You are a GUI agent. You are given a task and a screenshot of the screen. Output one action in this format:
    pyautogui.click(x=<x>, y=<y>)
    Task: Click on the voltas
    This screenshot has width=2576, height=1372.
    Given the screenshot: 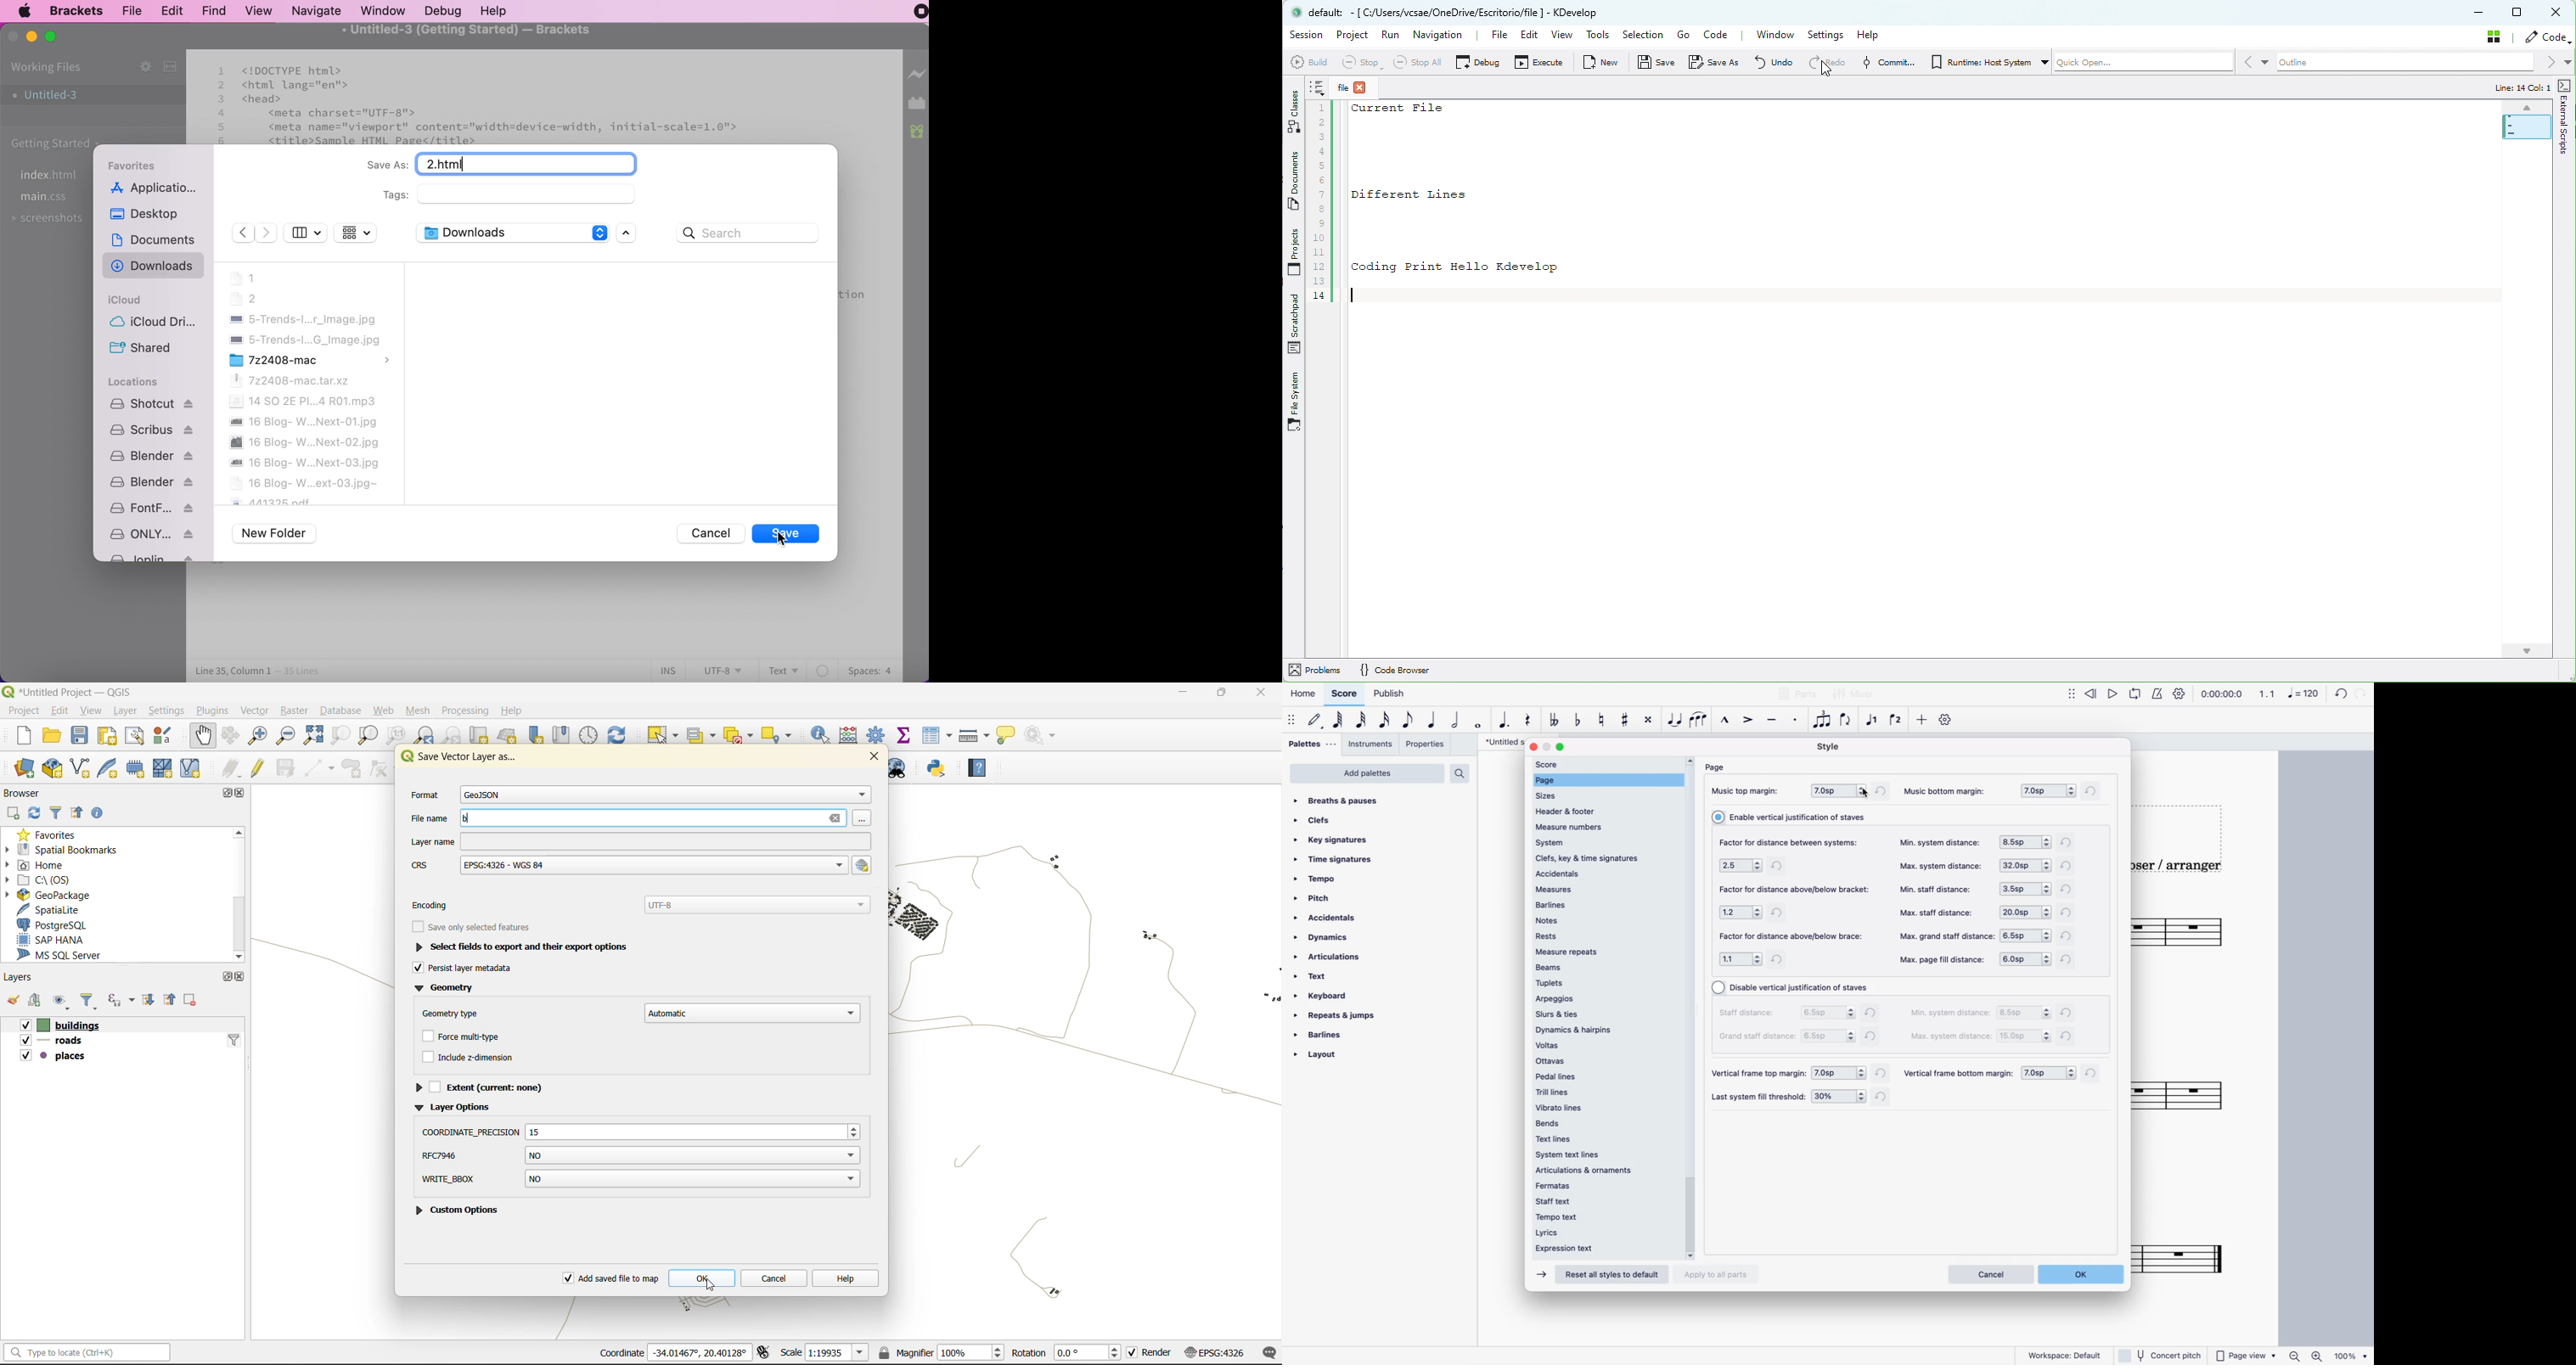 What is the action you would take?
    pyautogui.click(x=1605, y=1045)
    